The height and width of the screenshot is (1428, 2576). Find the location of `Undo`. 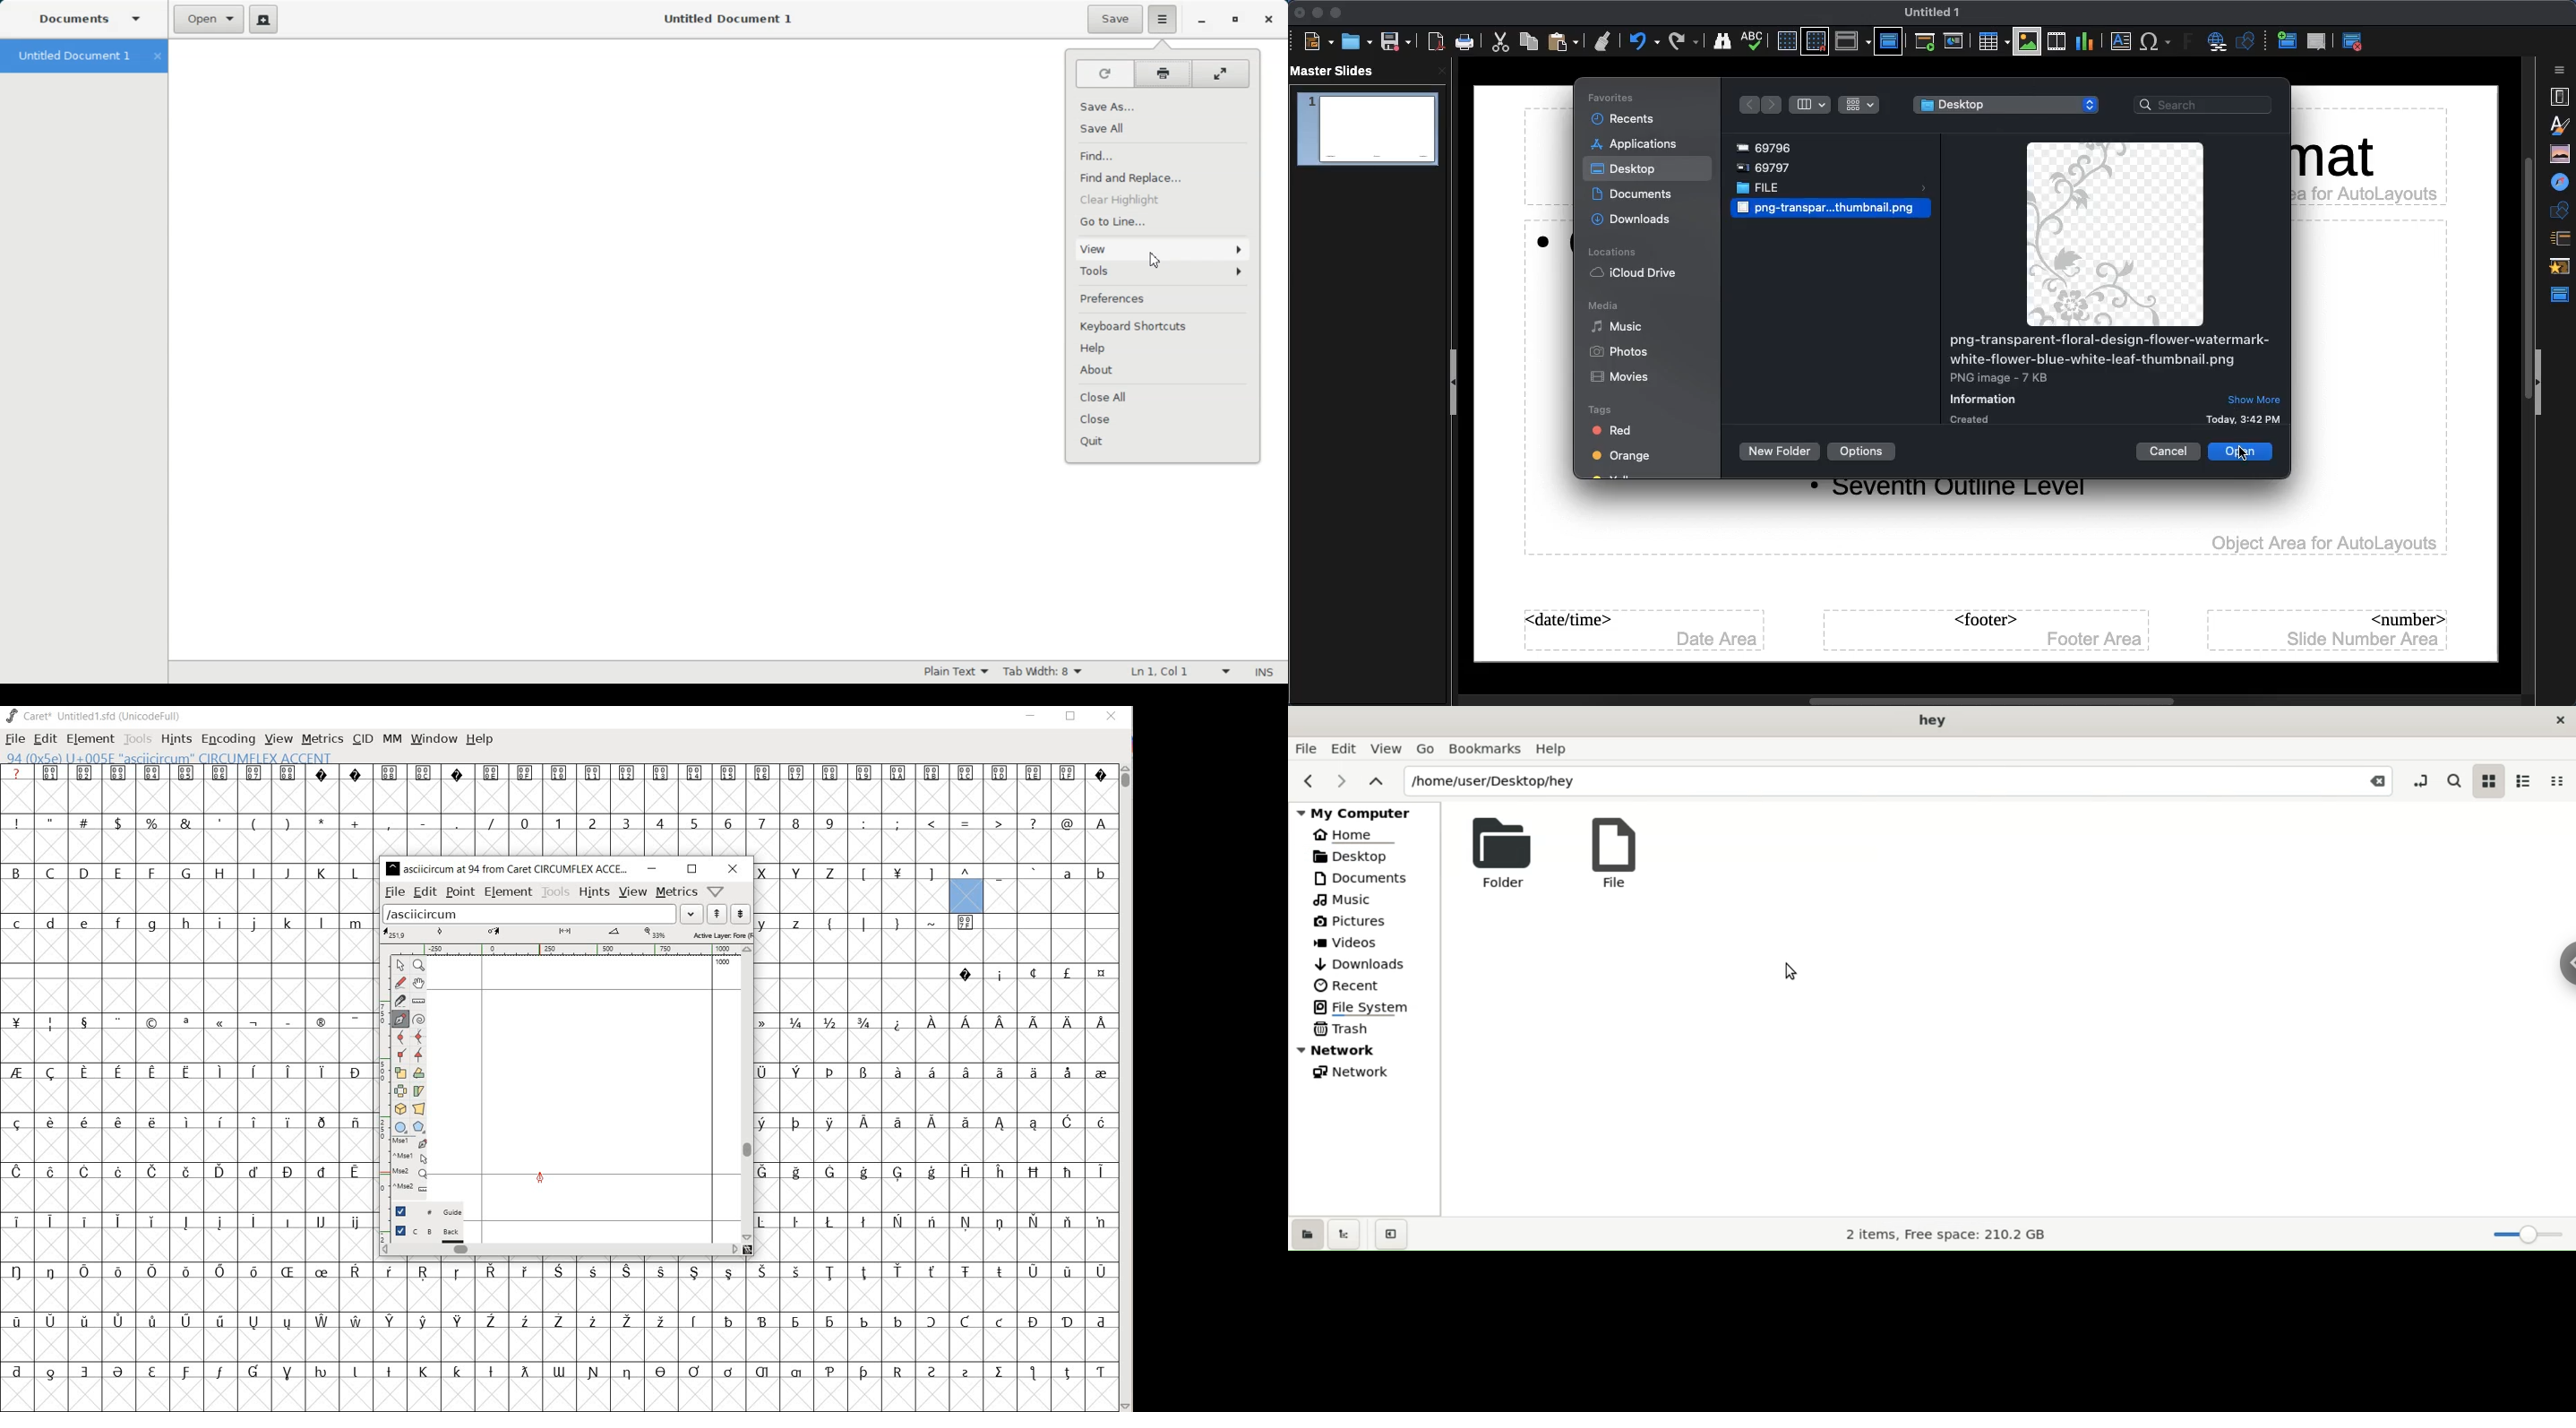

Undo is located at coordinates (1644, 41).